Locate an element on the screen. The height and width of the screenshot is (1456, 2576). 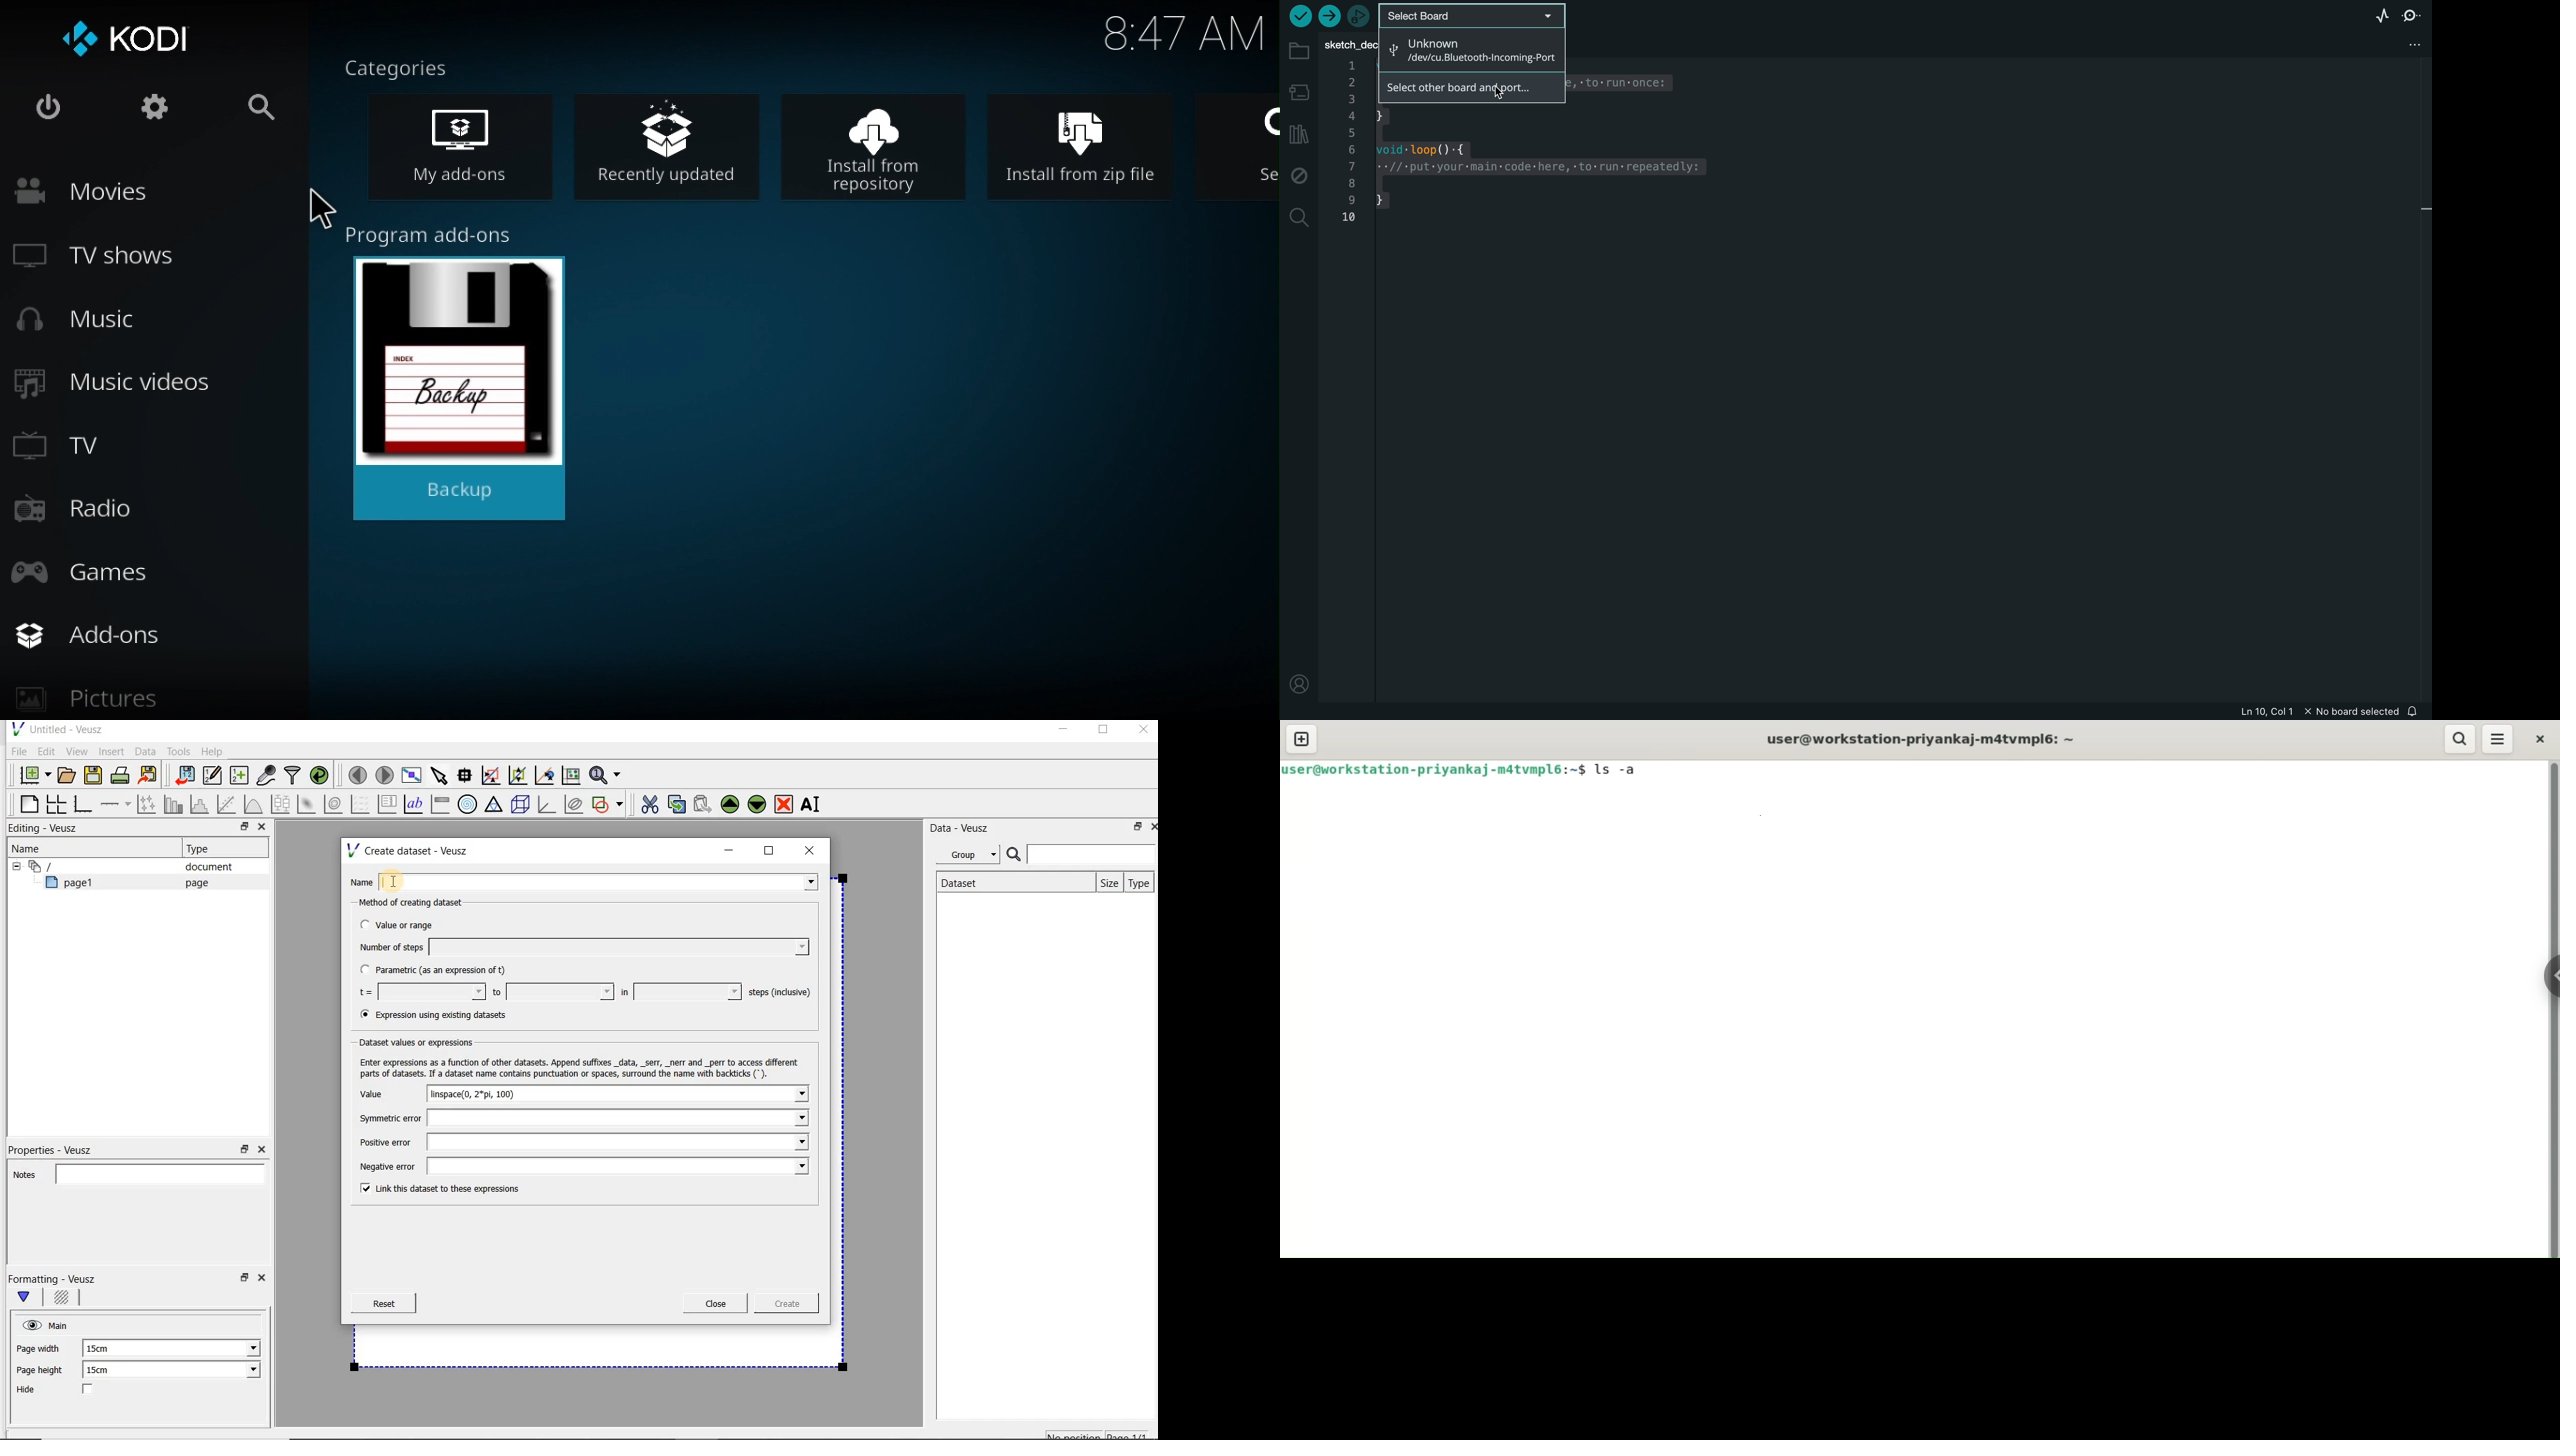
plot bar charts is located at coordinates (174, 804).